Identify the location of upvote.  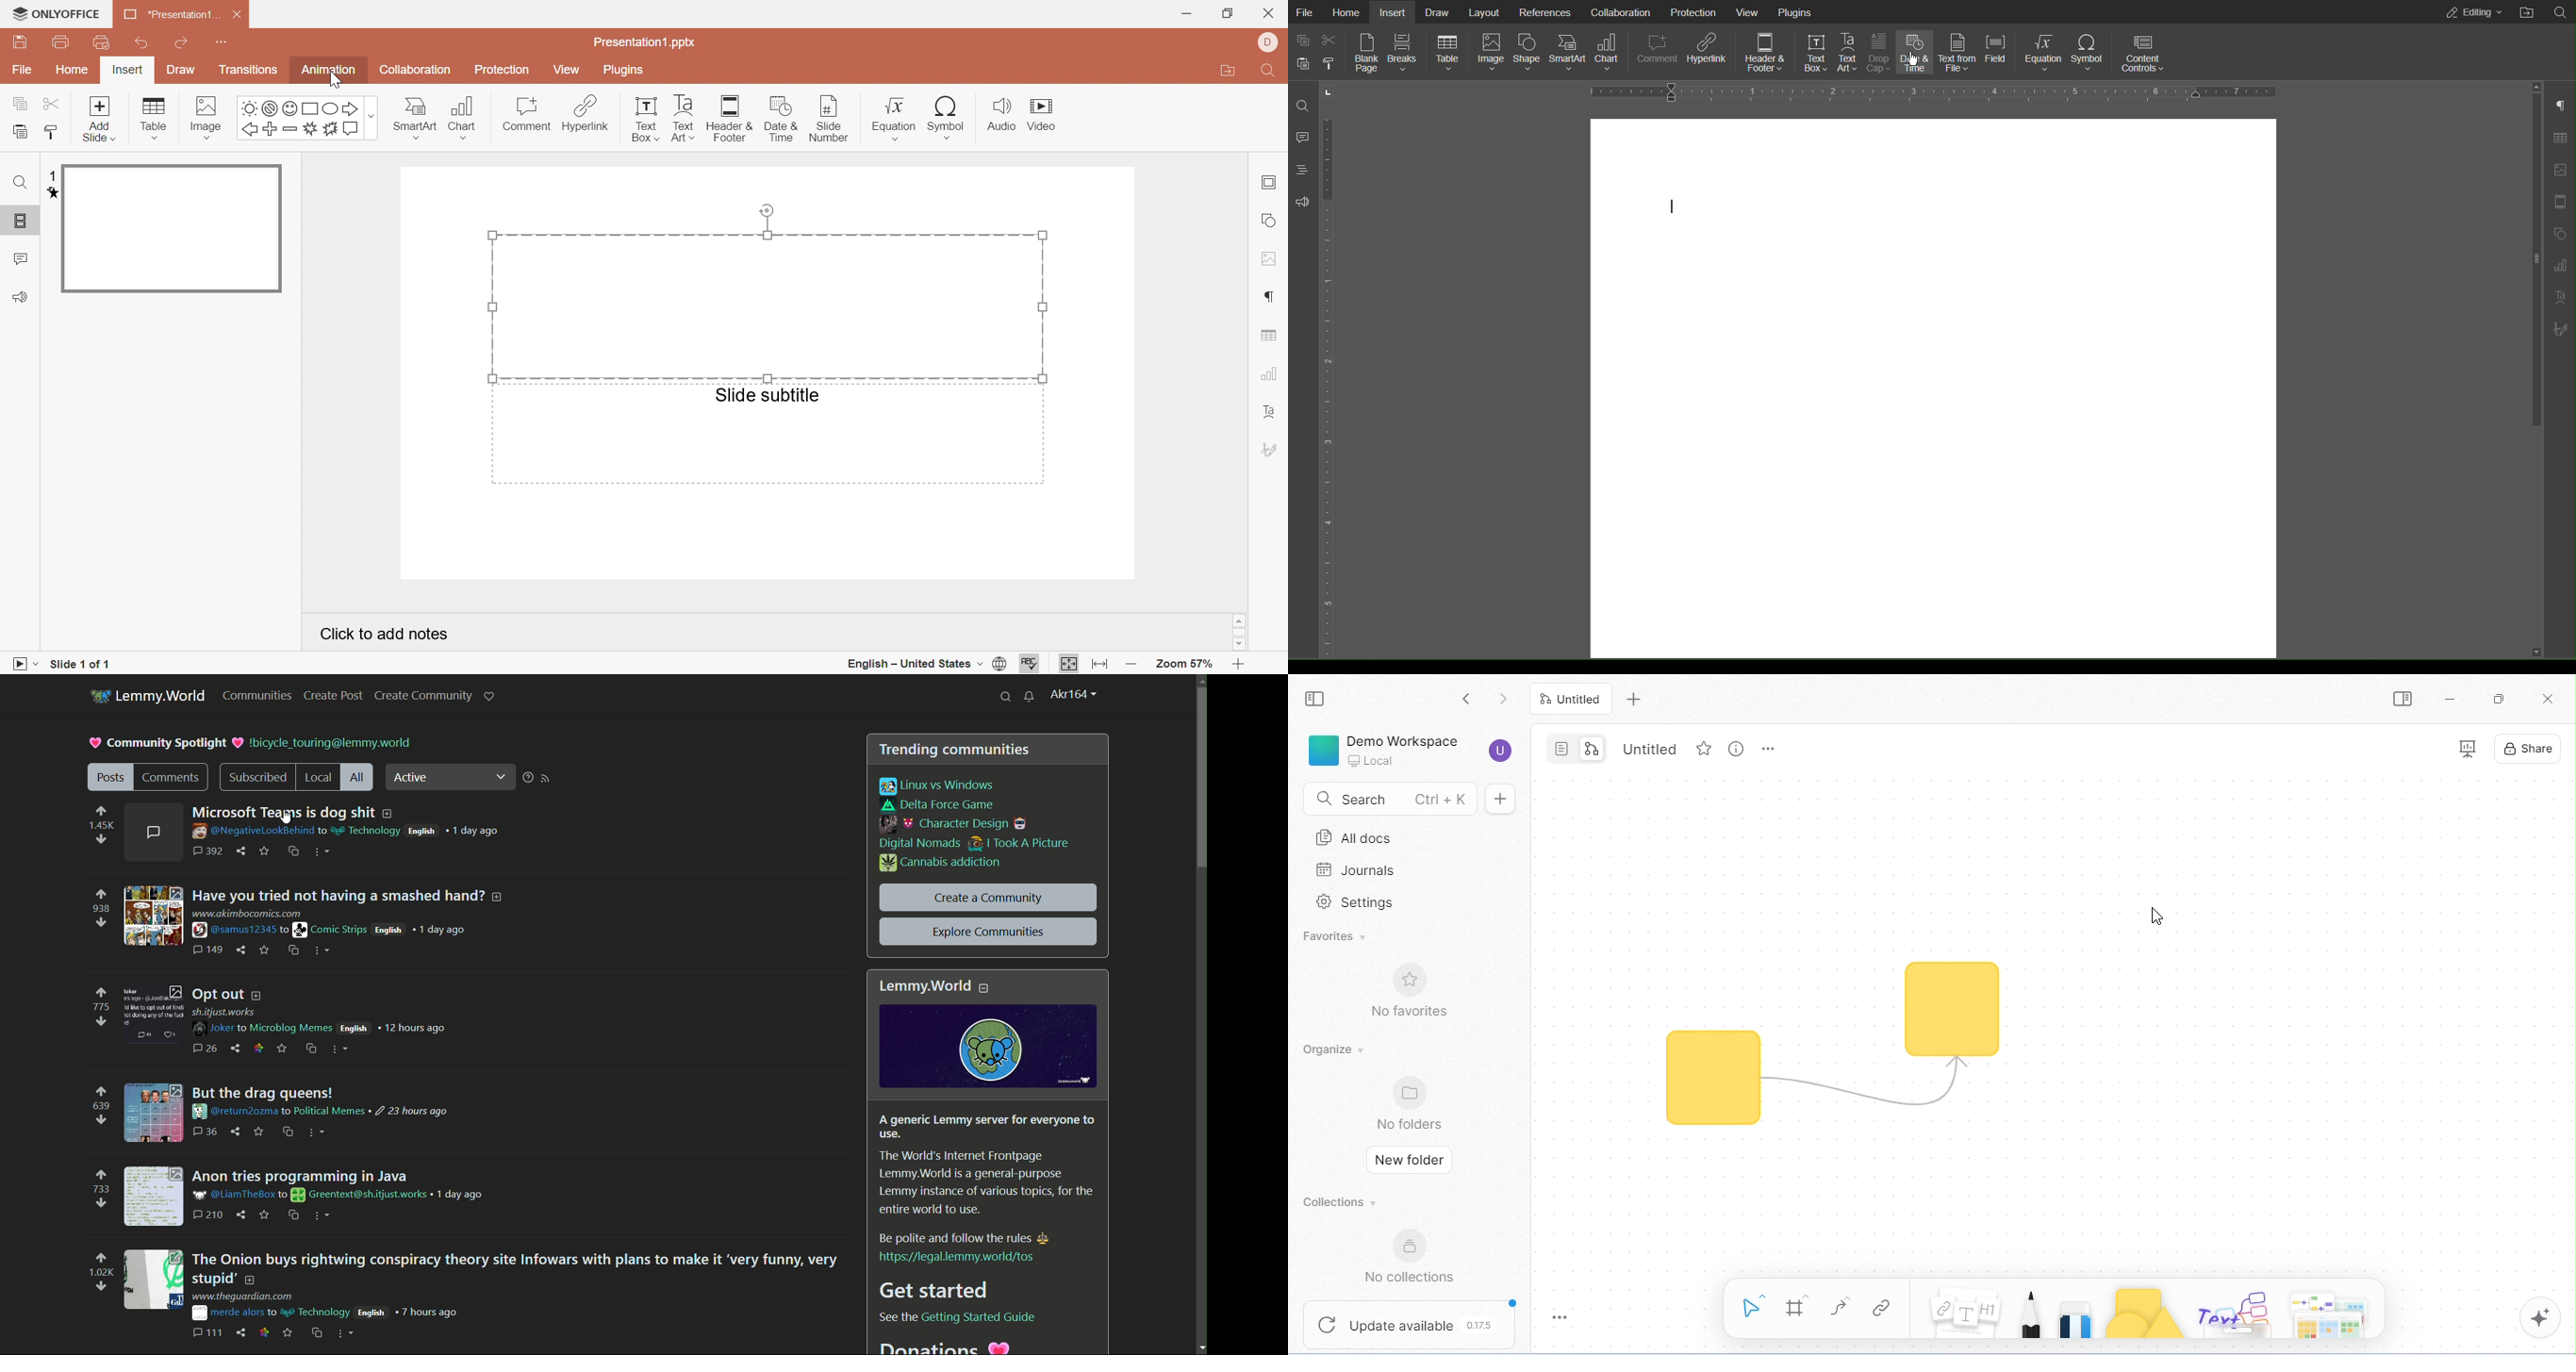
(100, 992).